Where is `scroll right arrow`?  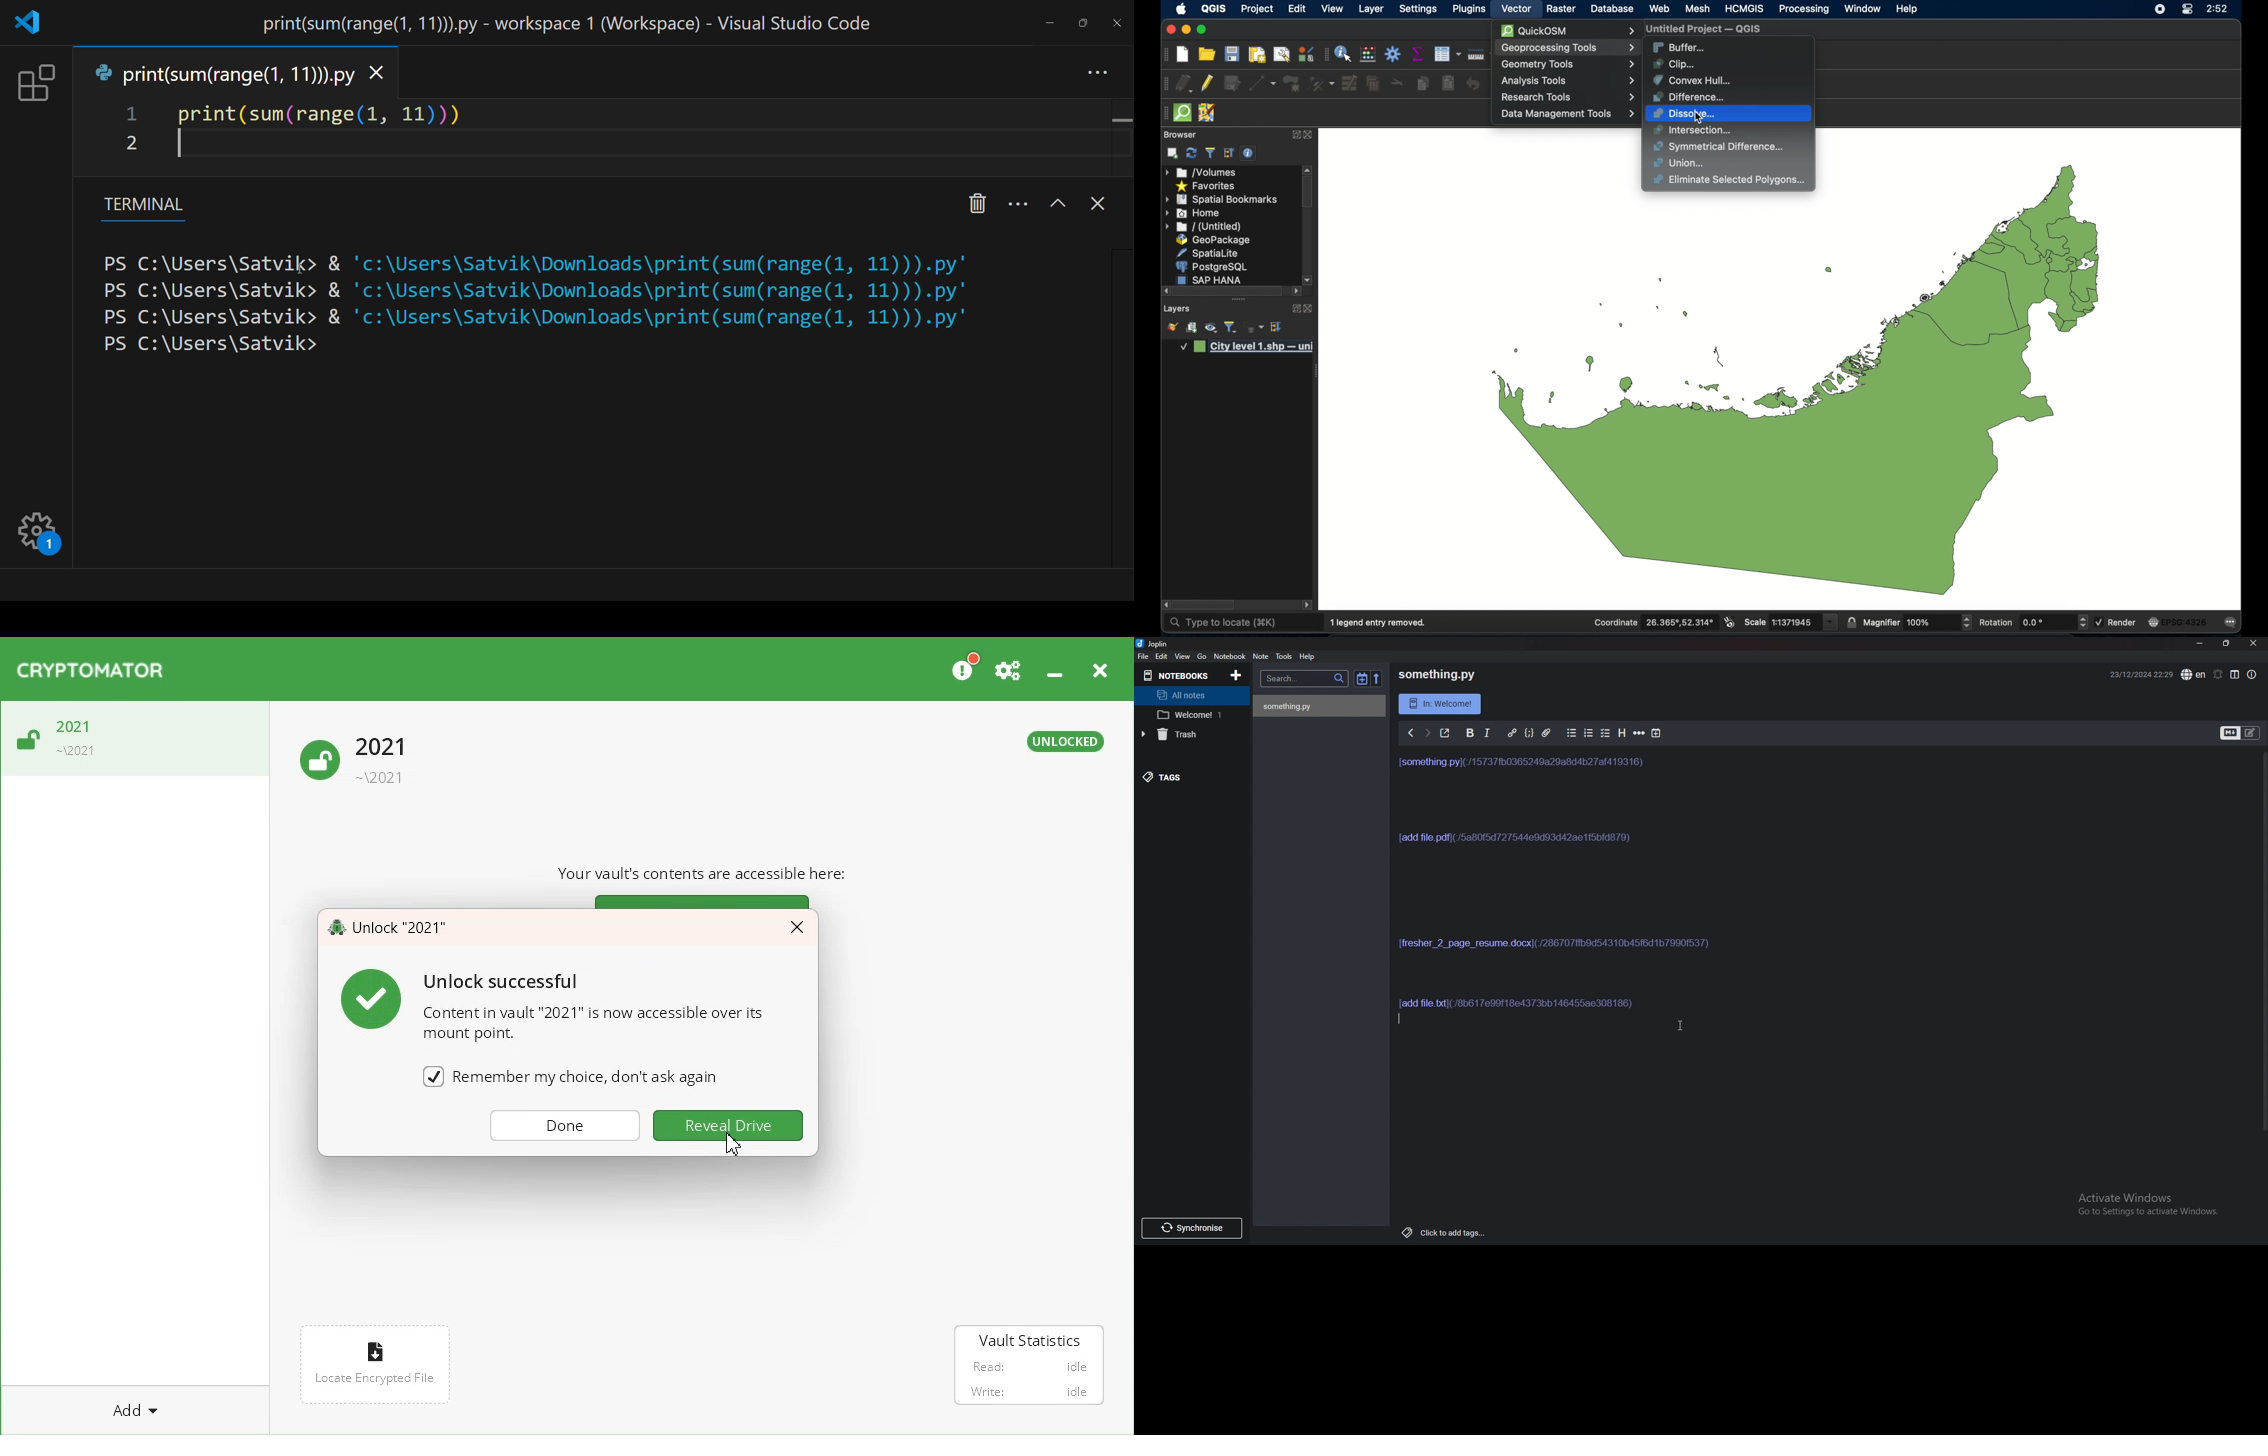
scroll right arrow is located at coordinates (1164, 606).